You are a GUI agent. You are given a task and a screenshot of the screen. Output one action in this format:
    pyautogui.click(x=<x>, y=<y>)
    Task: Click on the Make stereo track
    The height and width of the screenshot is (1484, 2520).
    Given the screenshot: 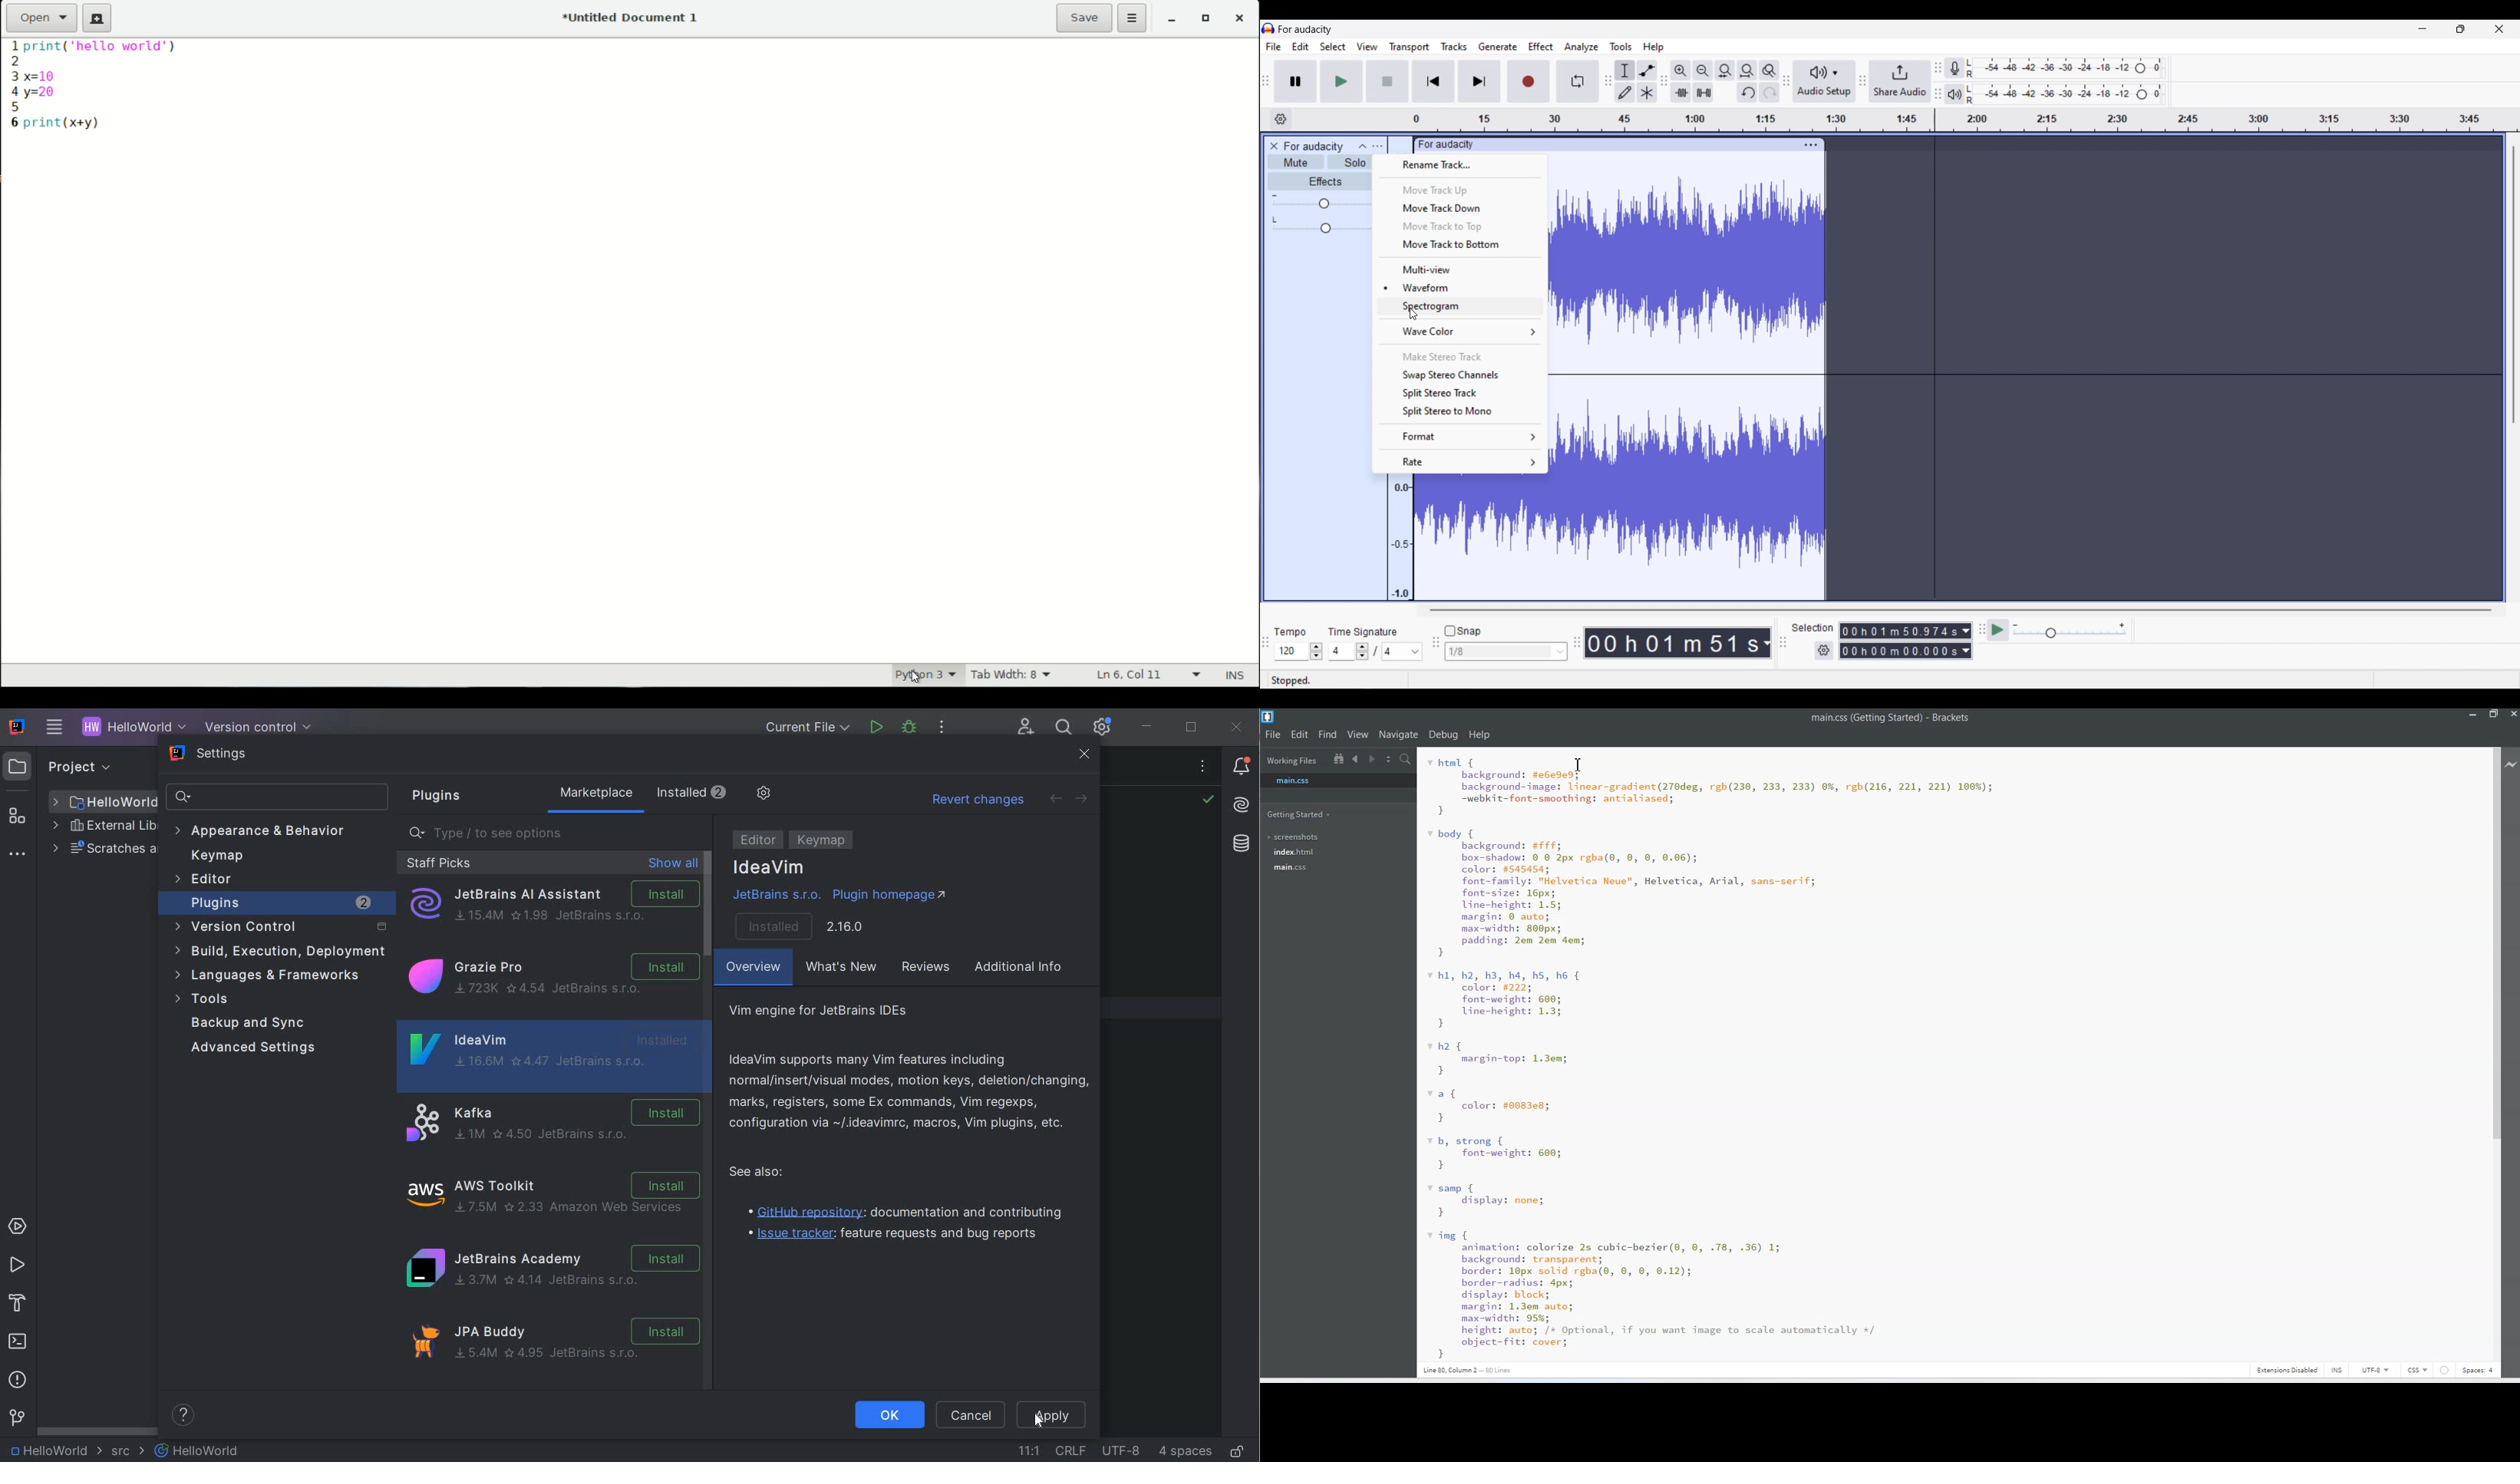 What is the action you would take?
    pyautogui.click(x=1460, y=356)
    